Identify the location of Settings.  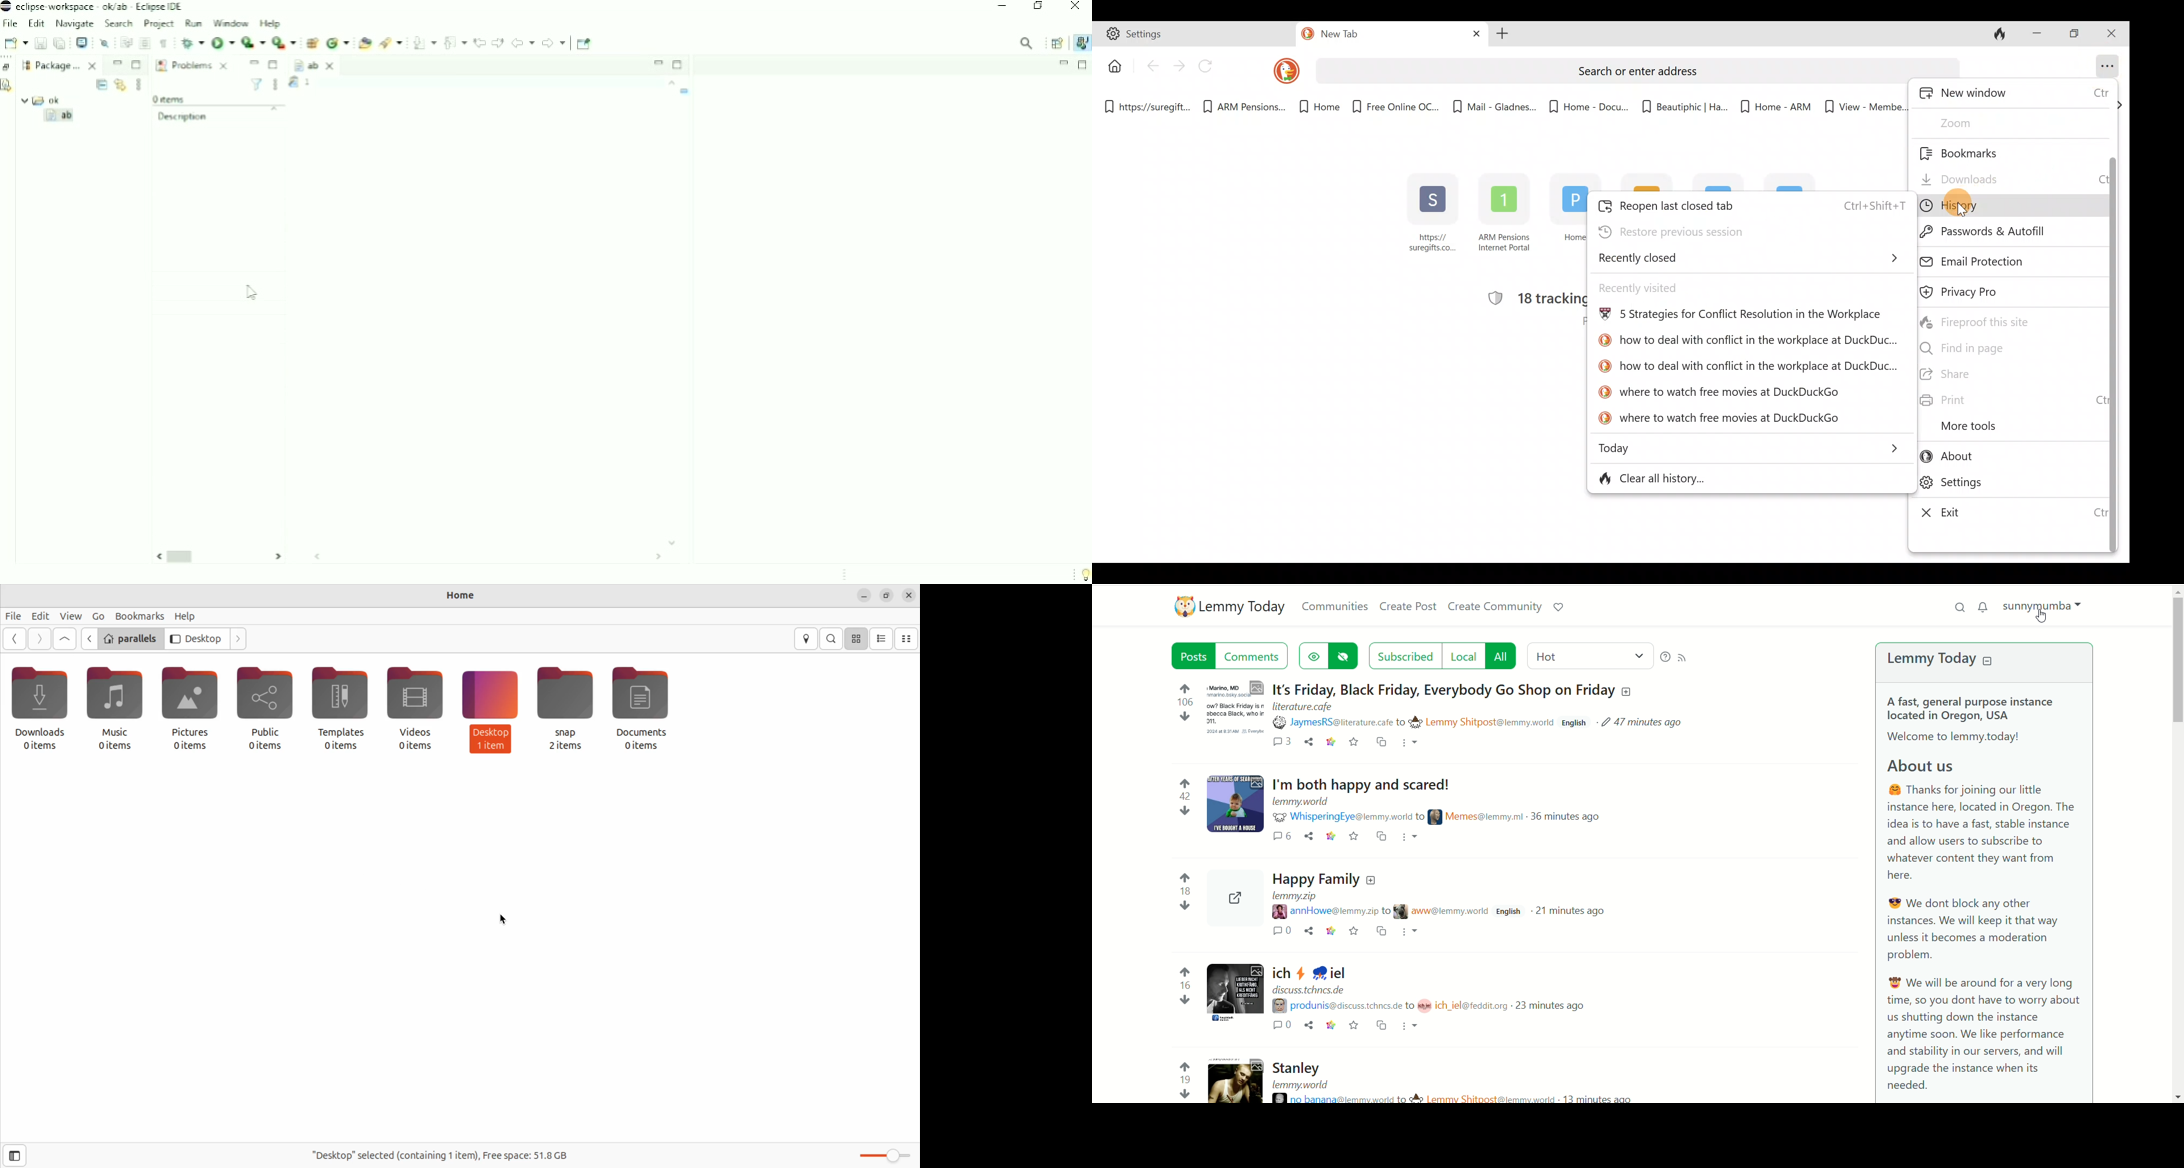
(1195, 36).